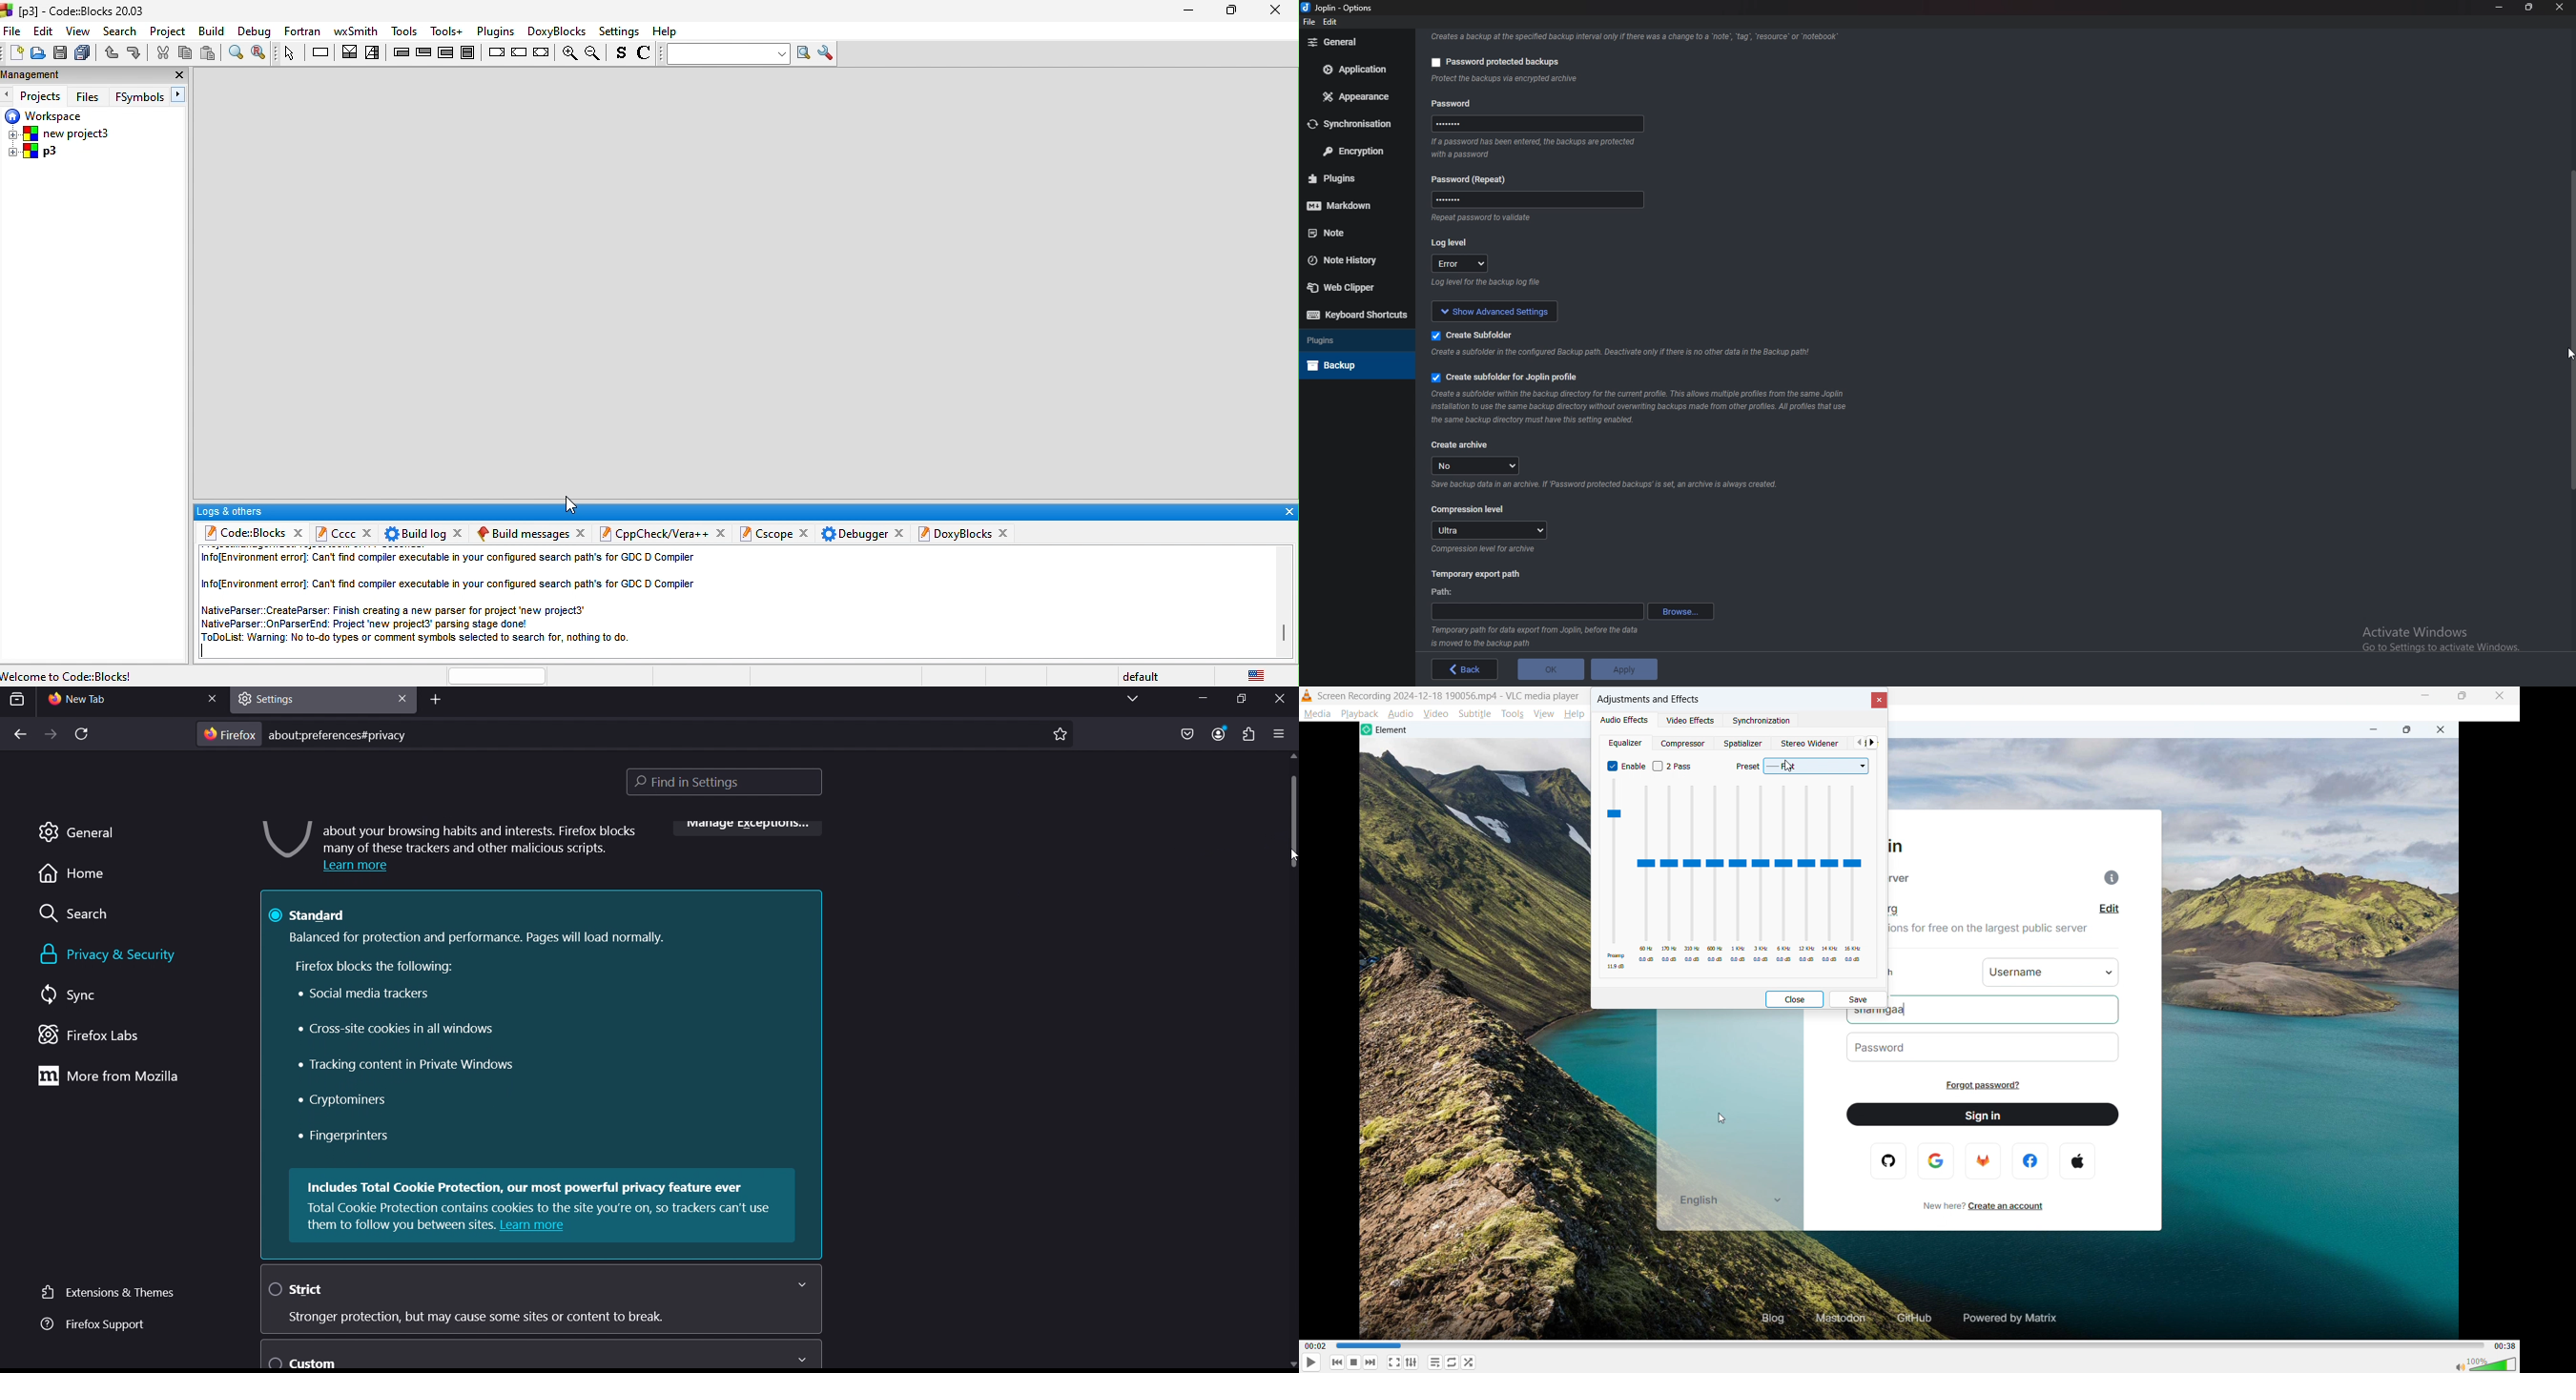  What do you see at coordinates (1872, 742) in the screenshot?
I see `next tab ` at bounding box center [1872, 742].